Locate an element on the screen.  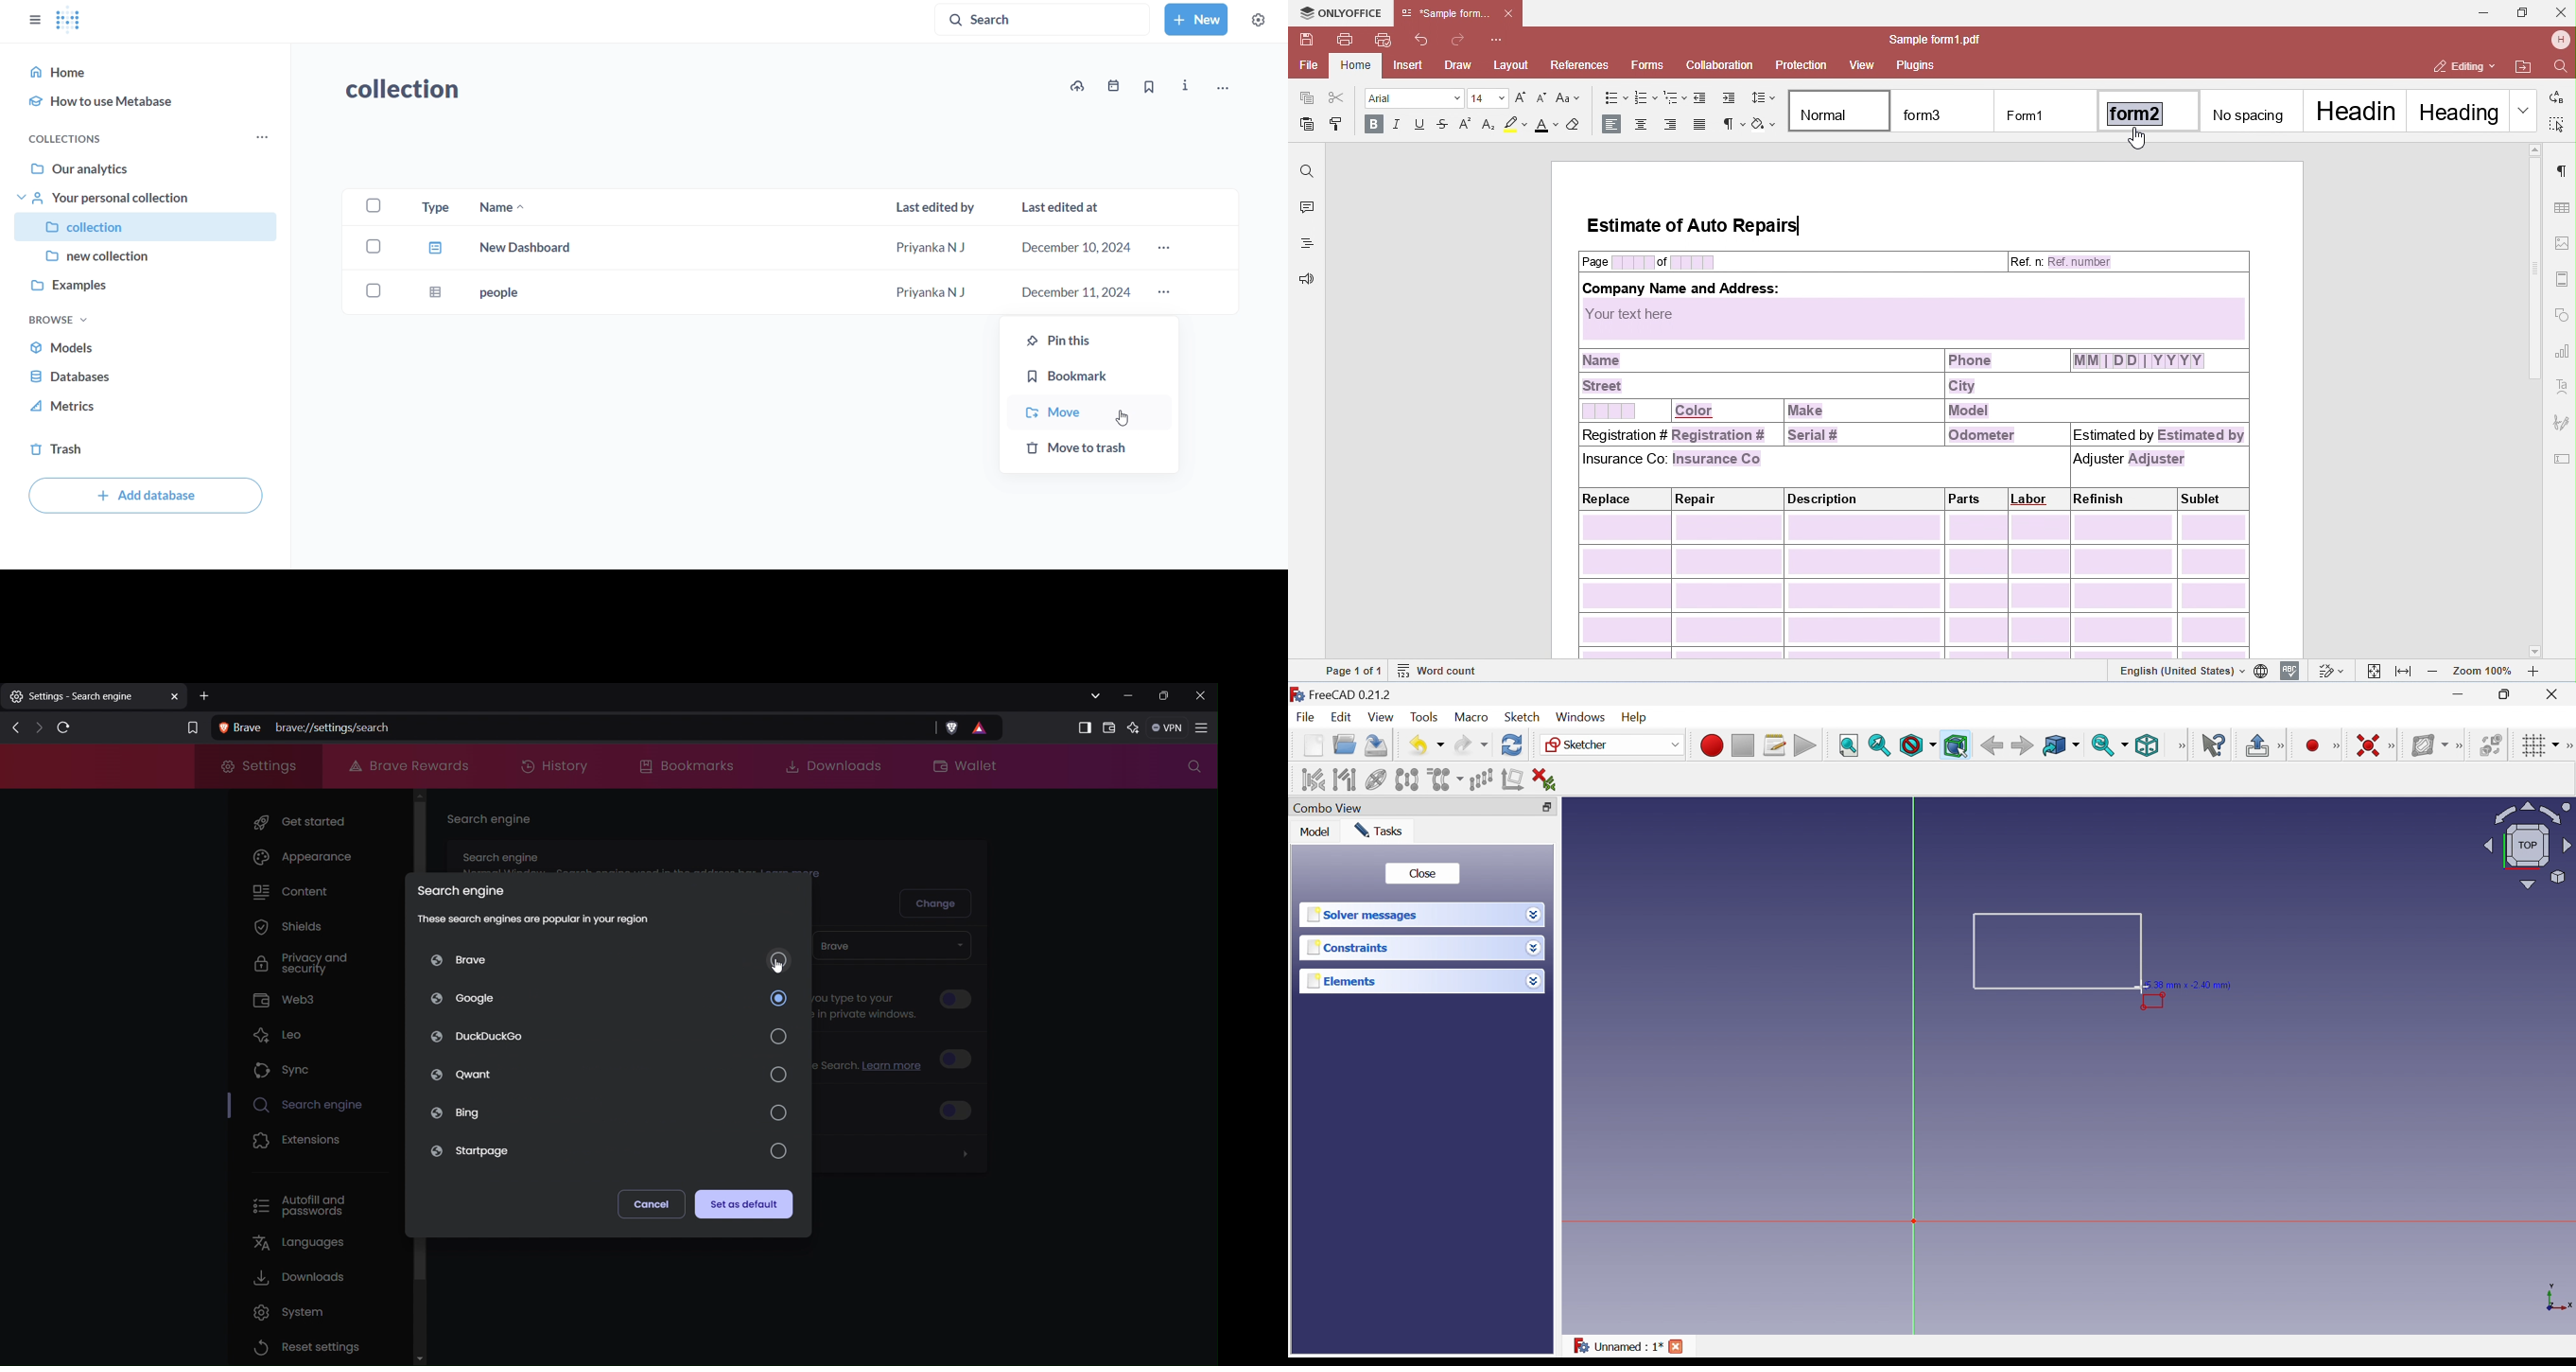
Startpage is located at coordinates (608, 1152).